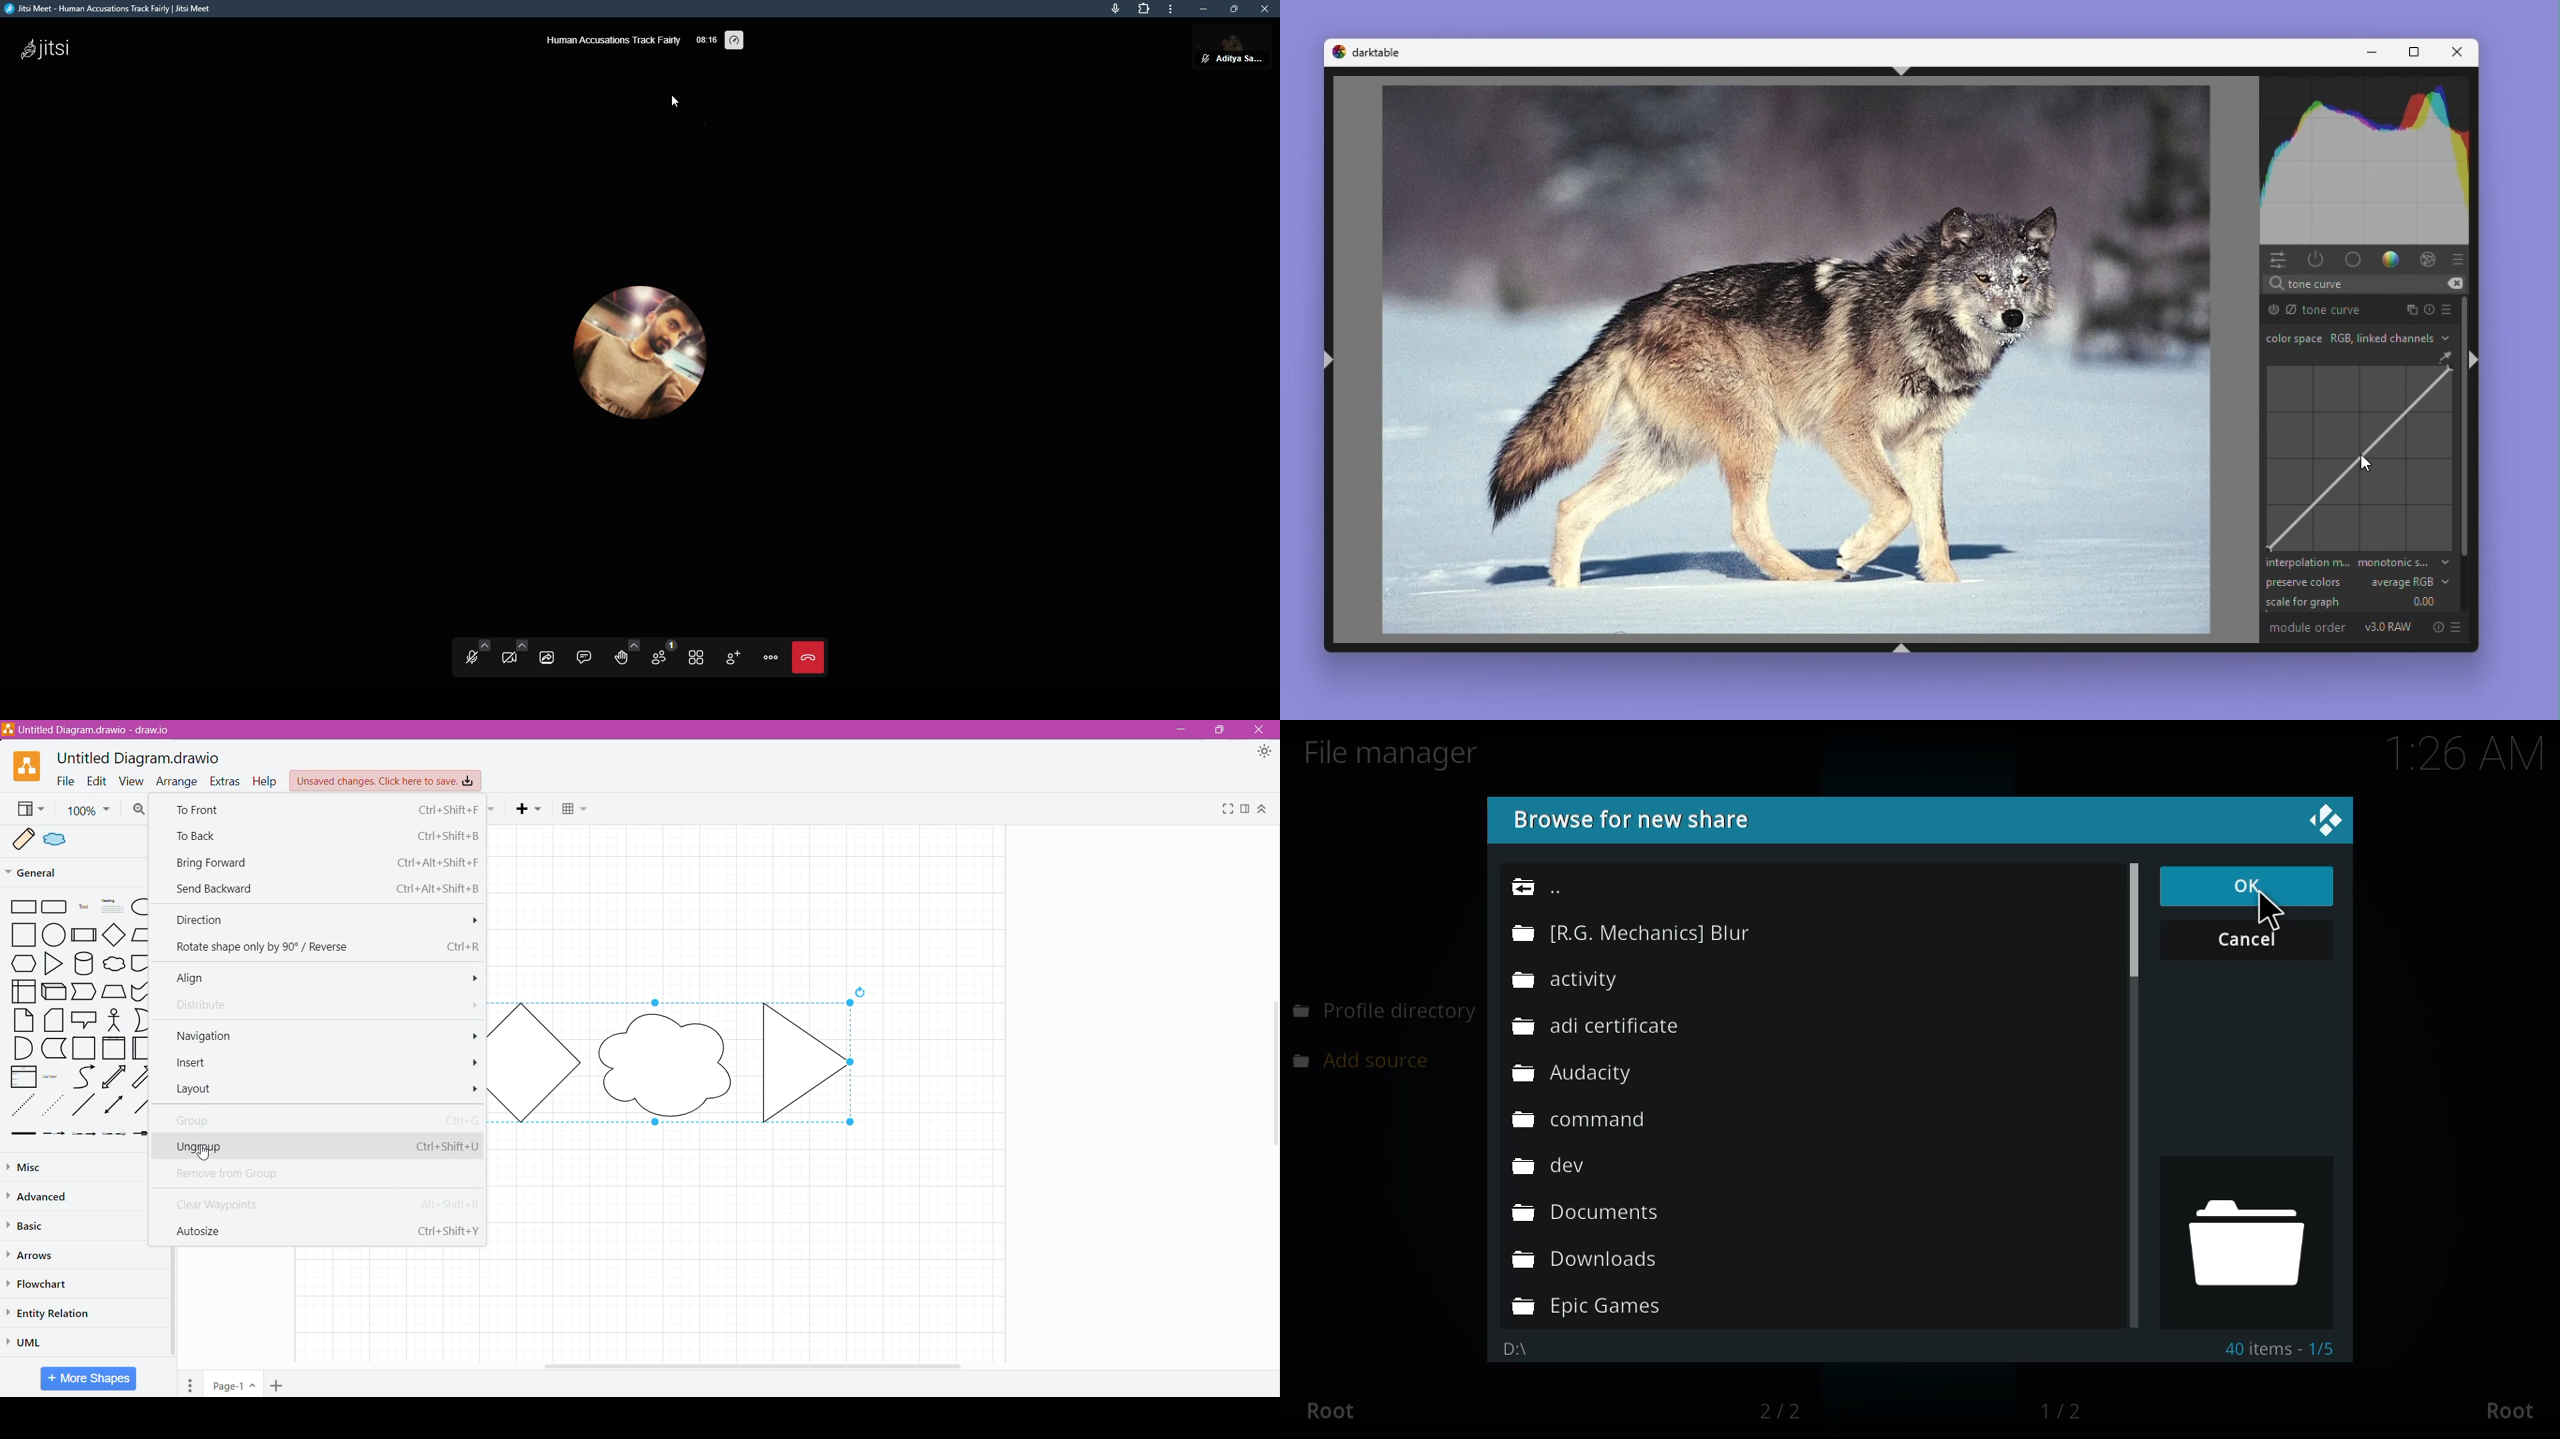 Image resolution: width=2576 pixels, height=1456 pixels. I want to click on file, so click(1586, 1261).